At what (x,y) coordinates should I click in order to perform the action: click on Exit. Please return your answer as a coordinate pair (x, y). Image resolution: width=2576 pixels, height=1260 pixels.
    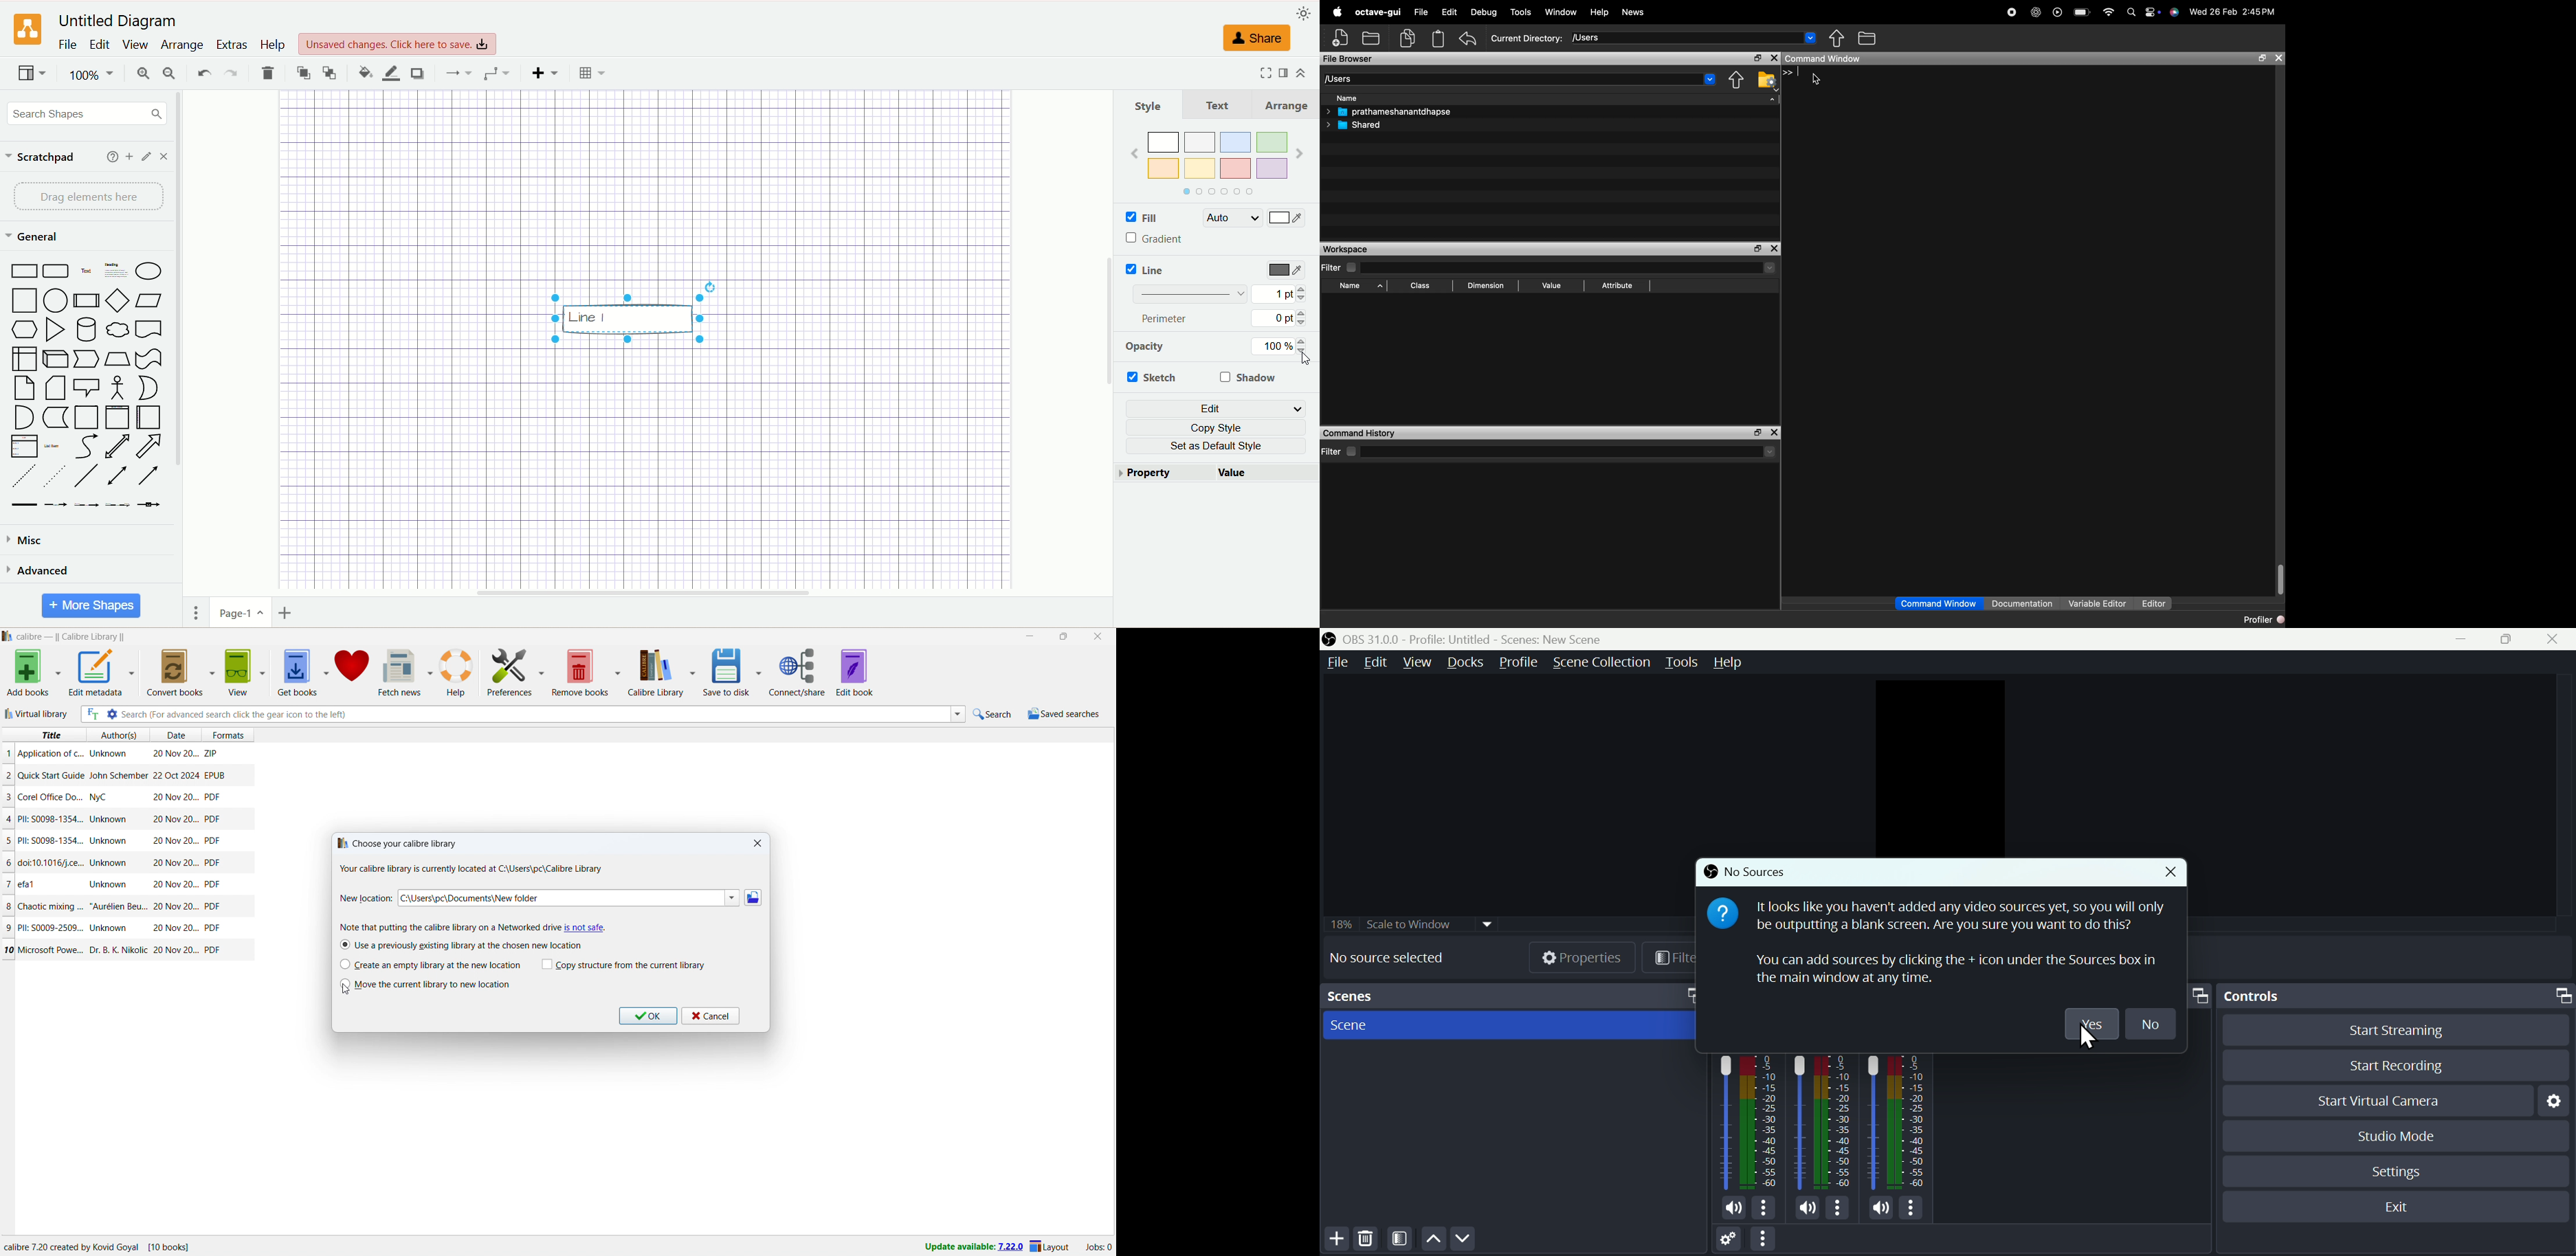
    Looking at the image, I should click on (2395, 1209).